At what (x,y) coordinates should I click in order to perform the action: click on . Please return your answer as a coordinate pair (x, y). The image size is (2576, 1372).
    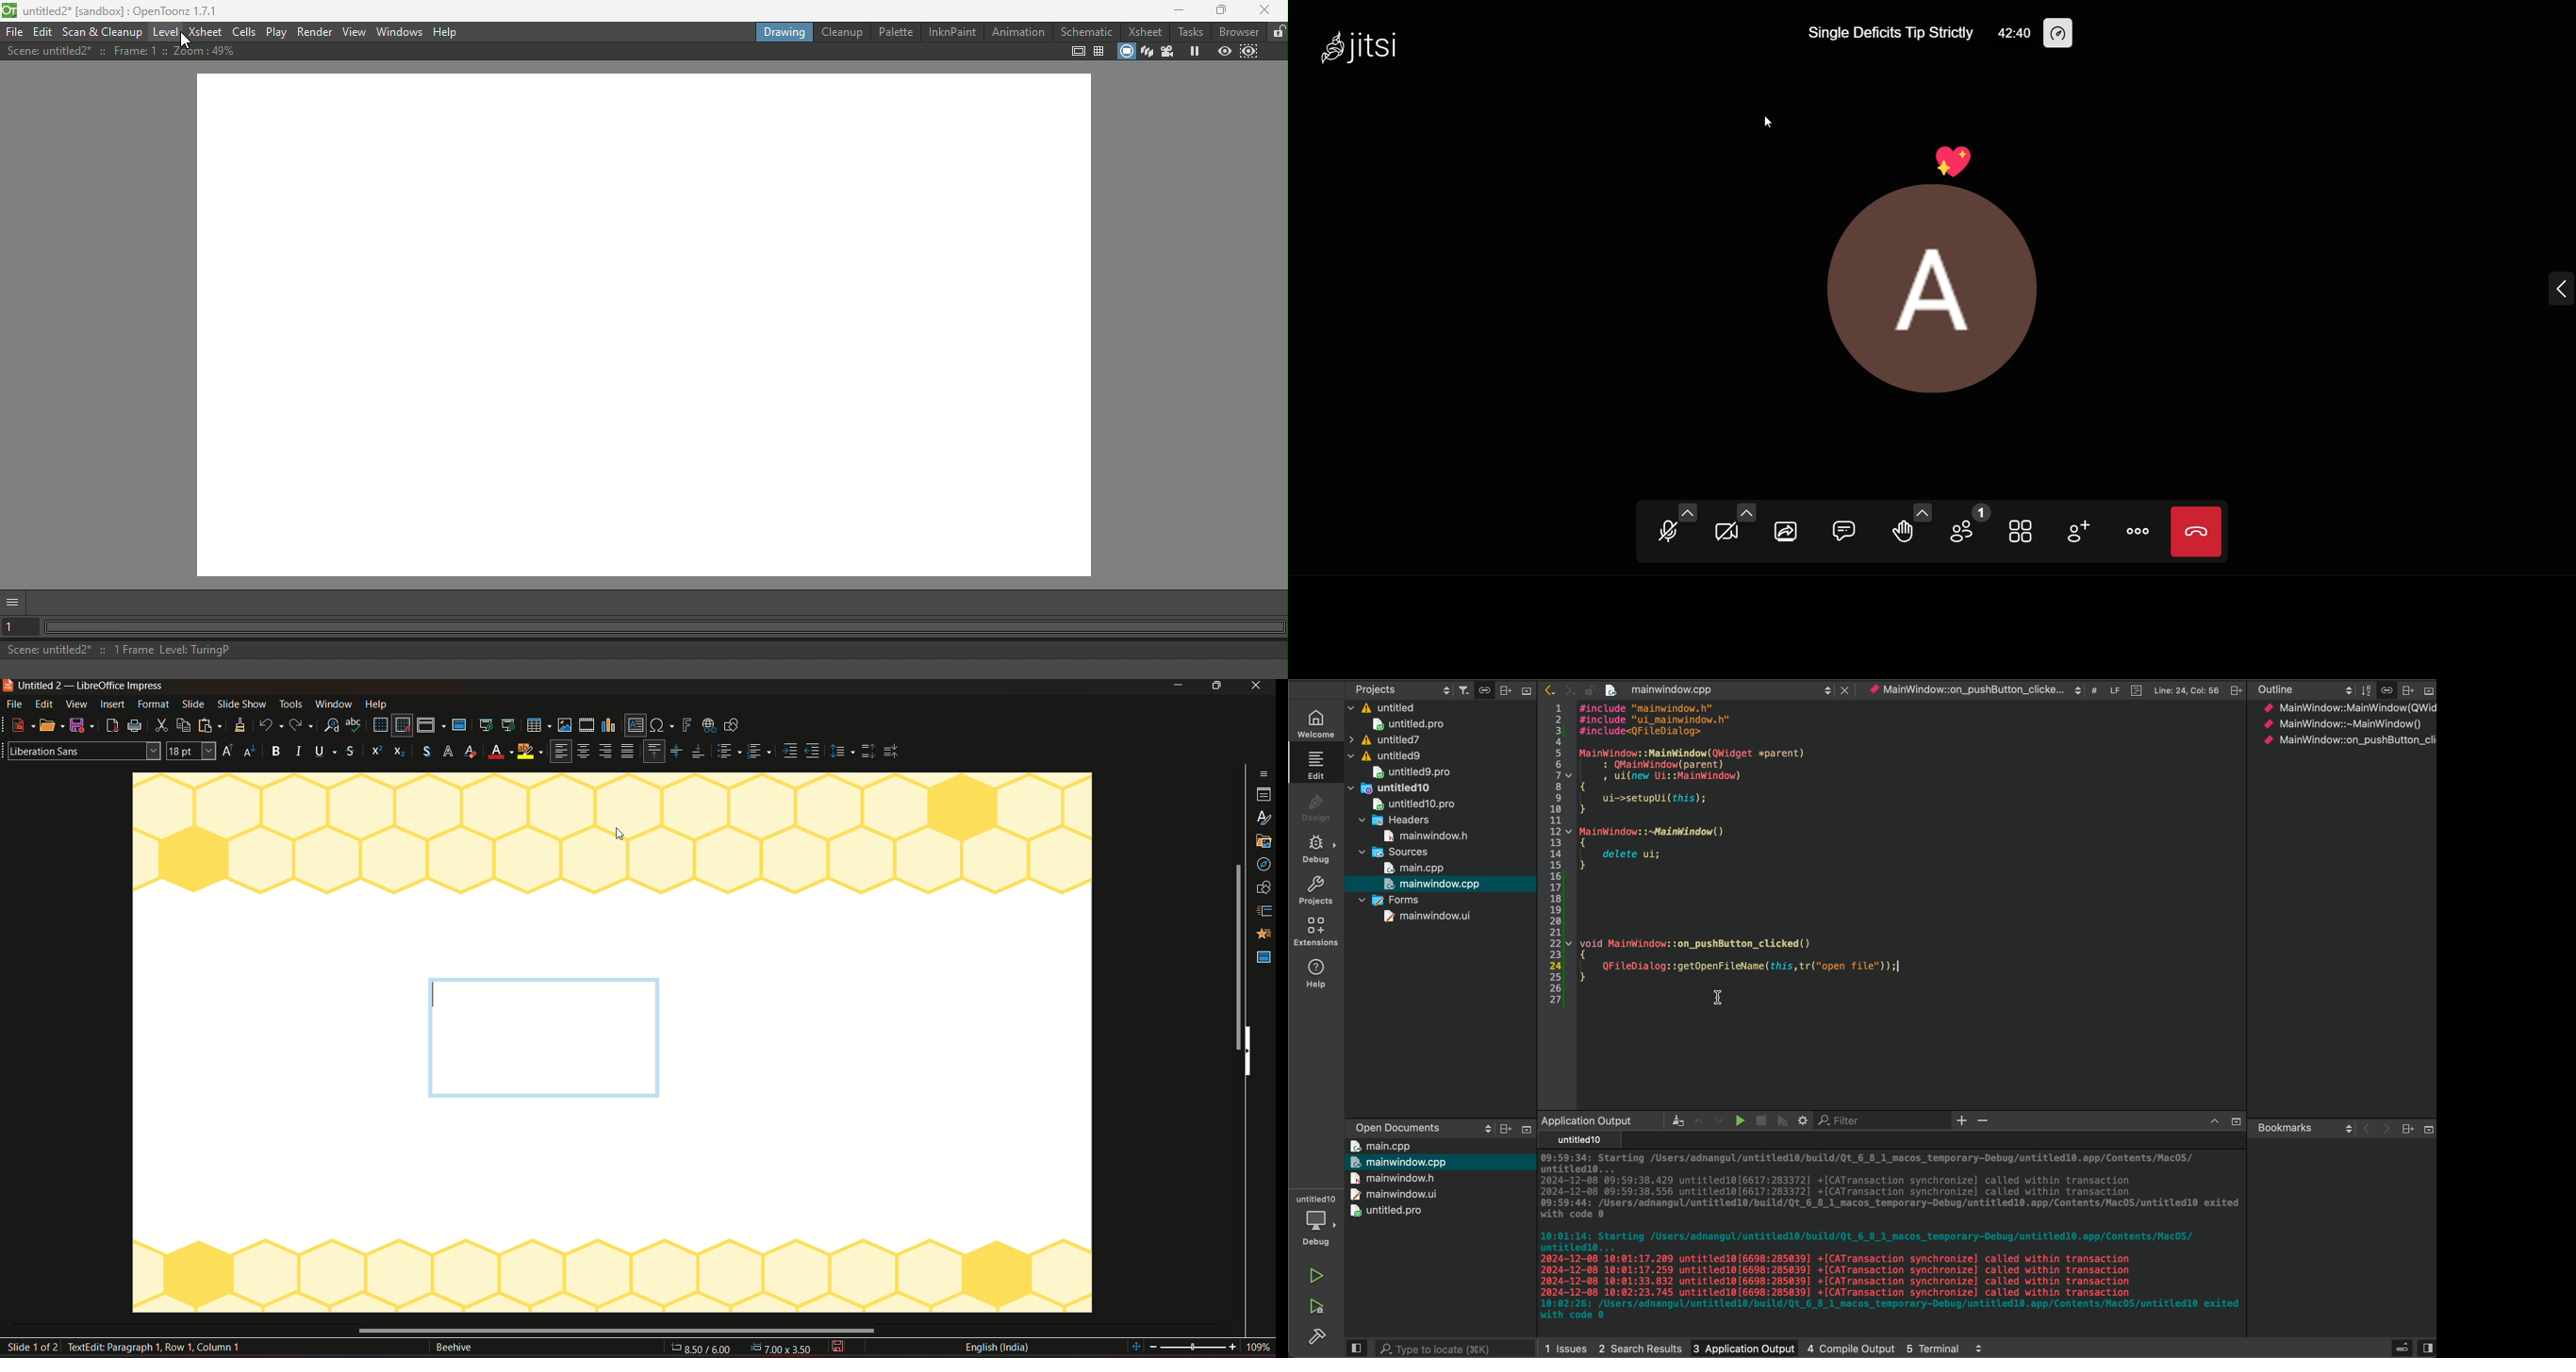
    Looking at the image, I should click on (1525, 693).